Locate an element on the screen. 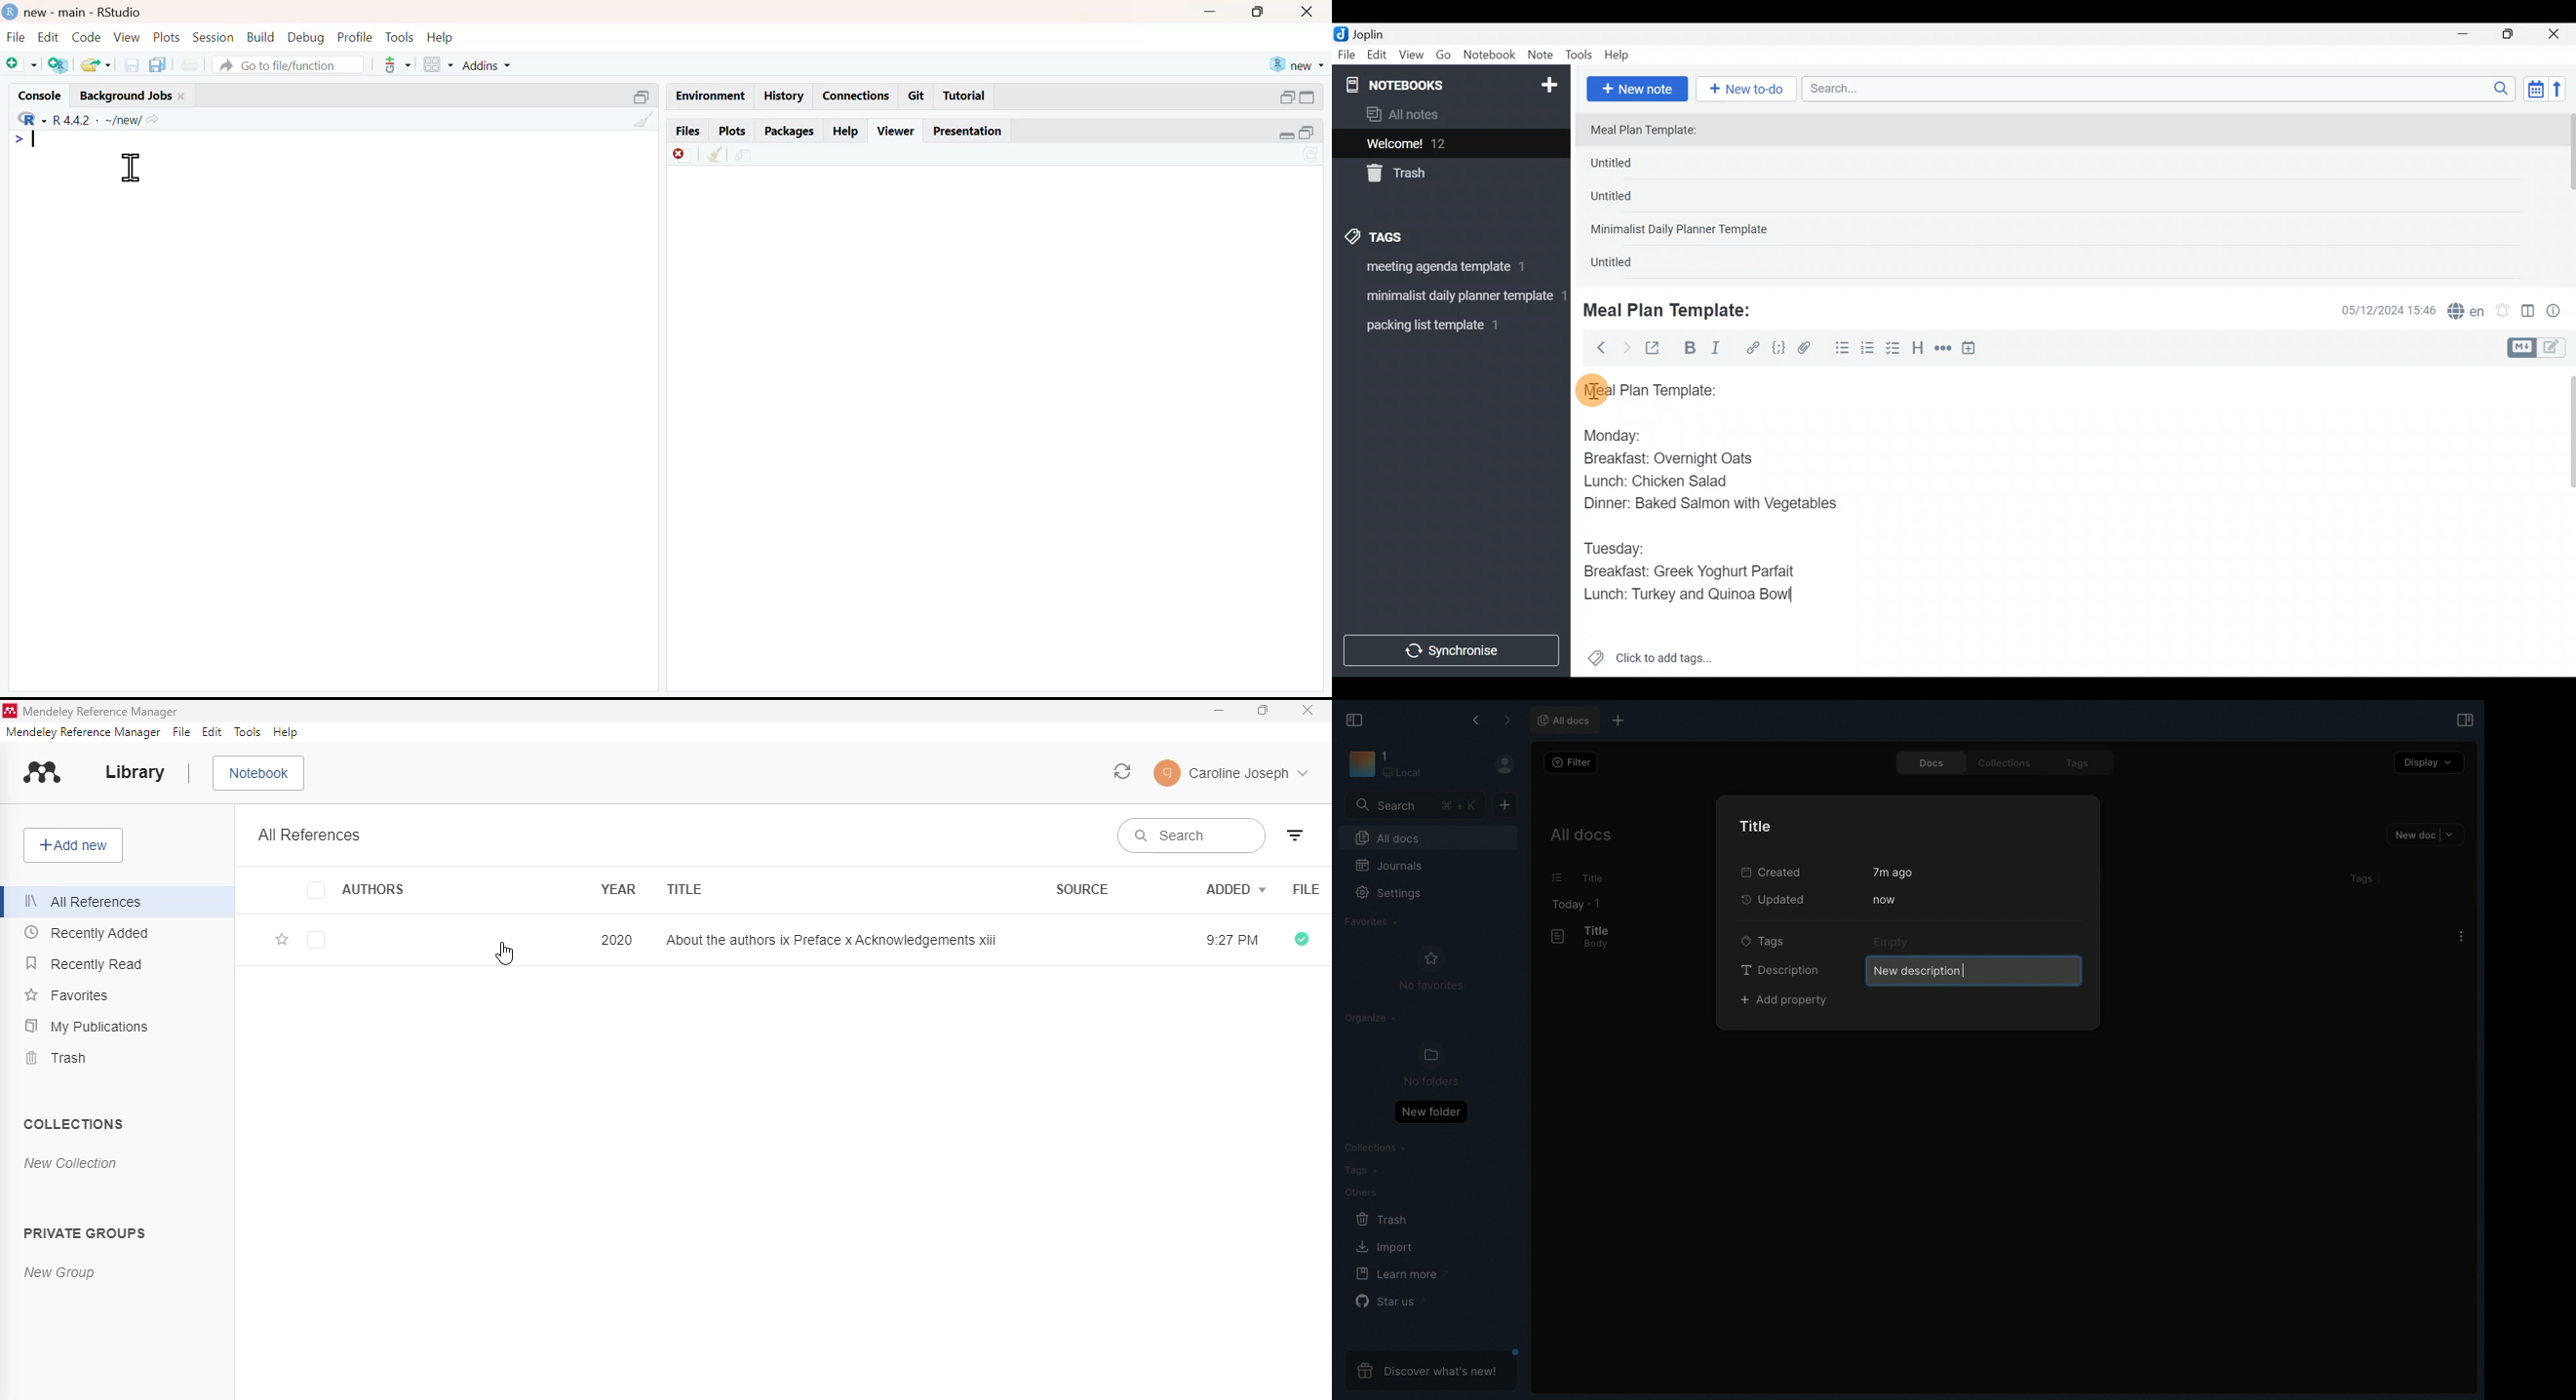 The height and width of the screenshot is (1400, 2576). file is located at coordinates (181, 732).